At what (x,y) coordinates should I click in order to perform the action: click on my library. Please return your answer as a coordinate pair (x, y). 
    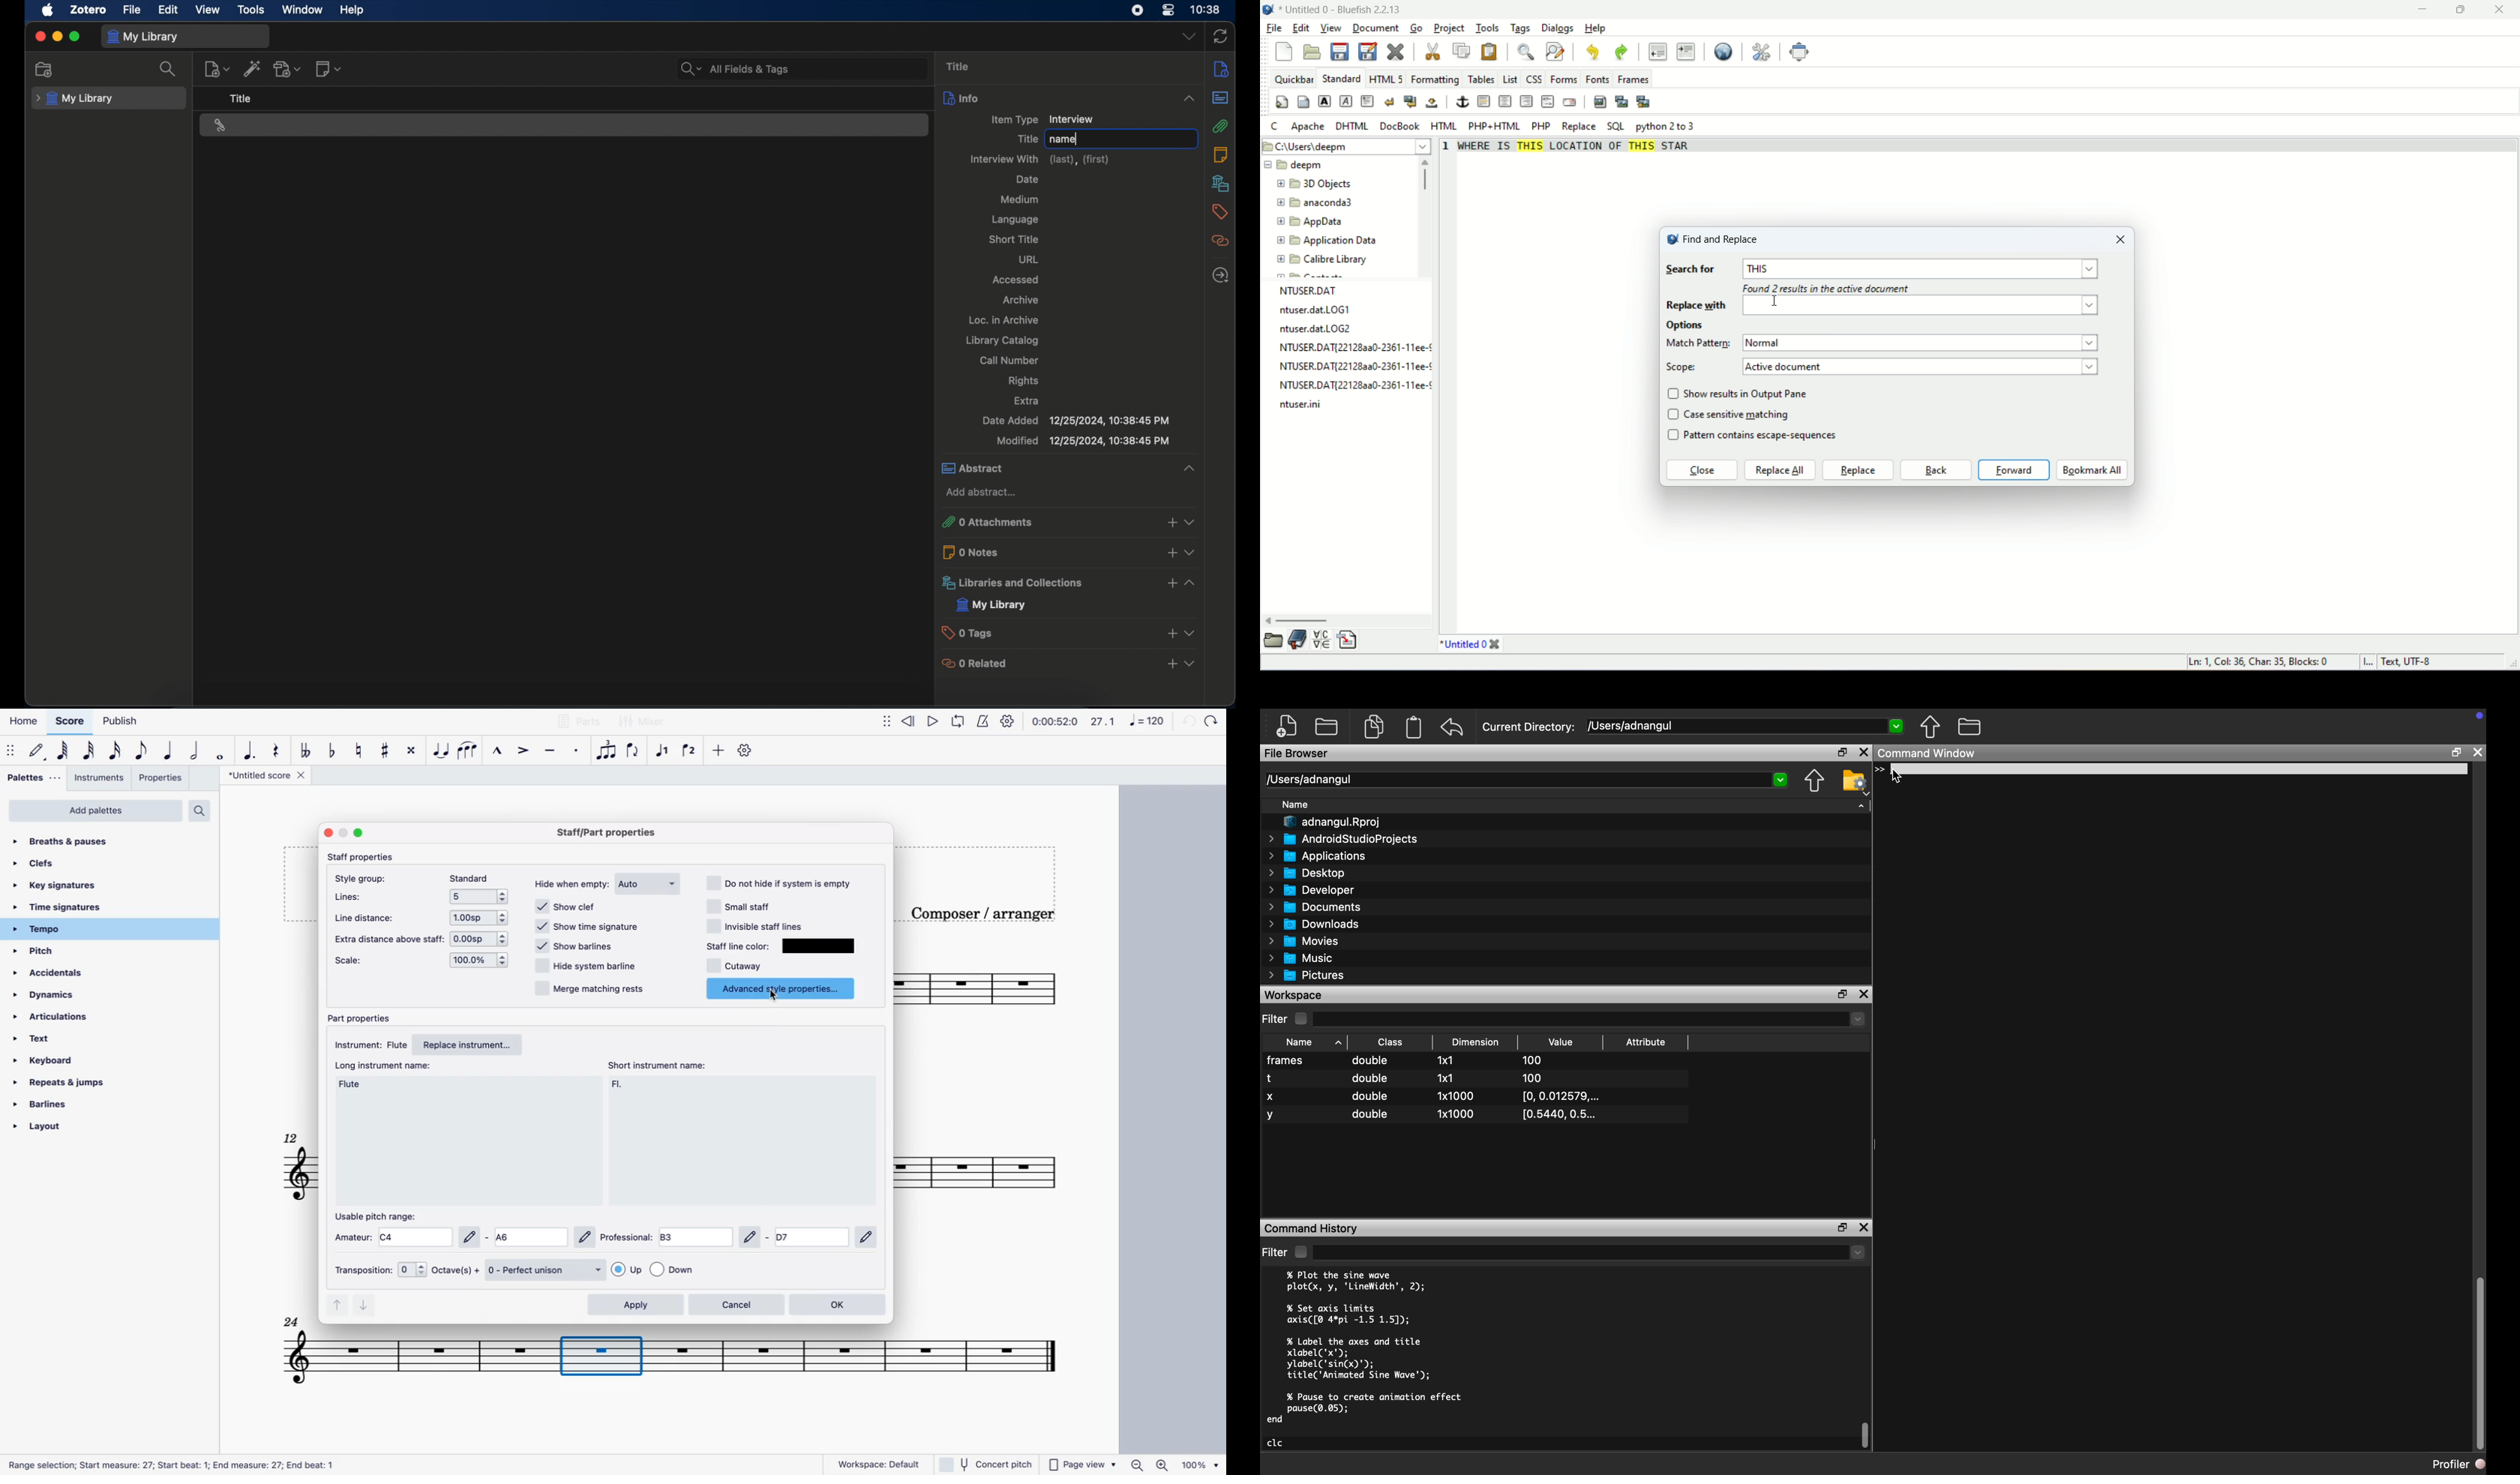
    Looking at the image, I should click on (75, 99).